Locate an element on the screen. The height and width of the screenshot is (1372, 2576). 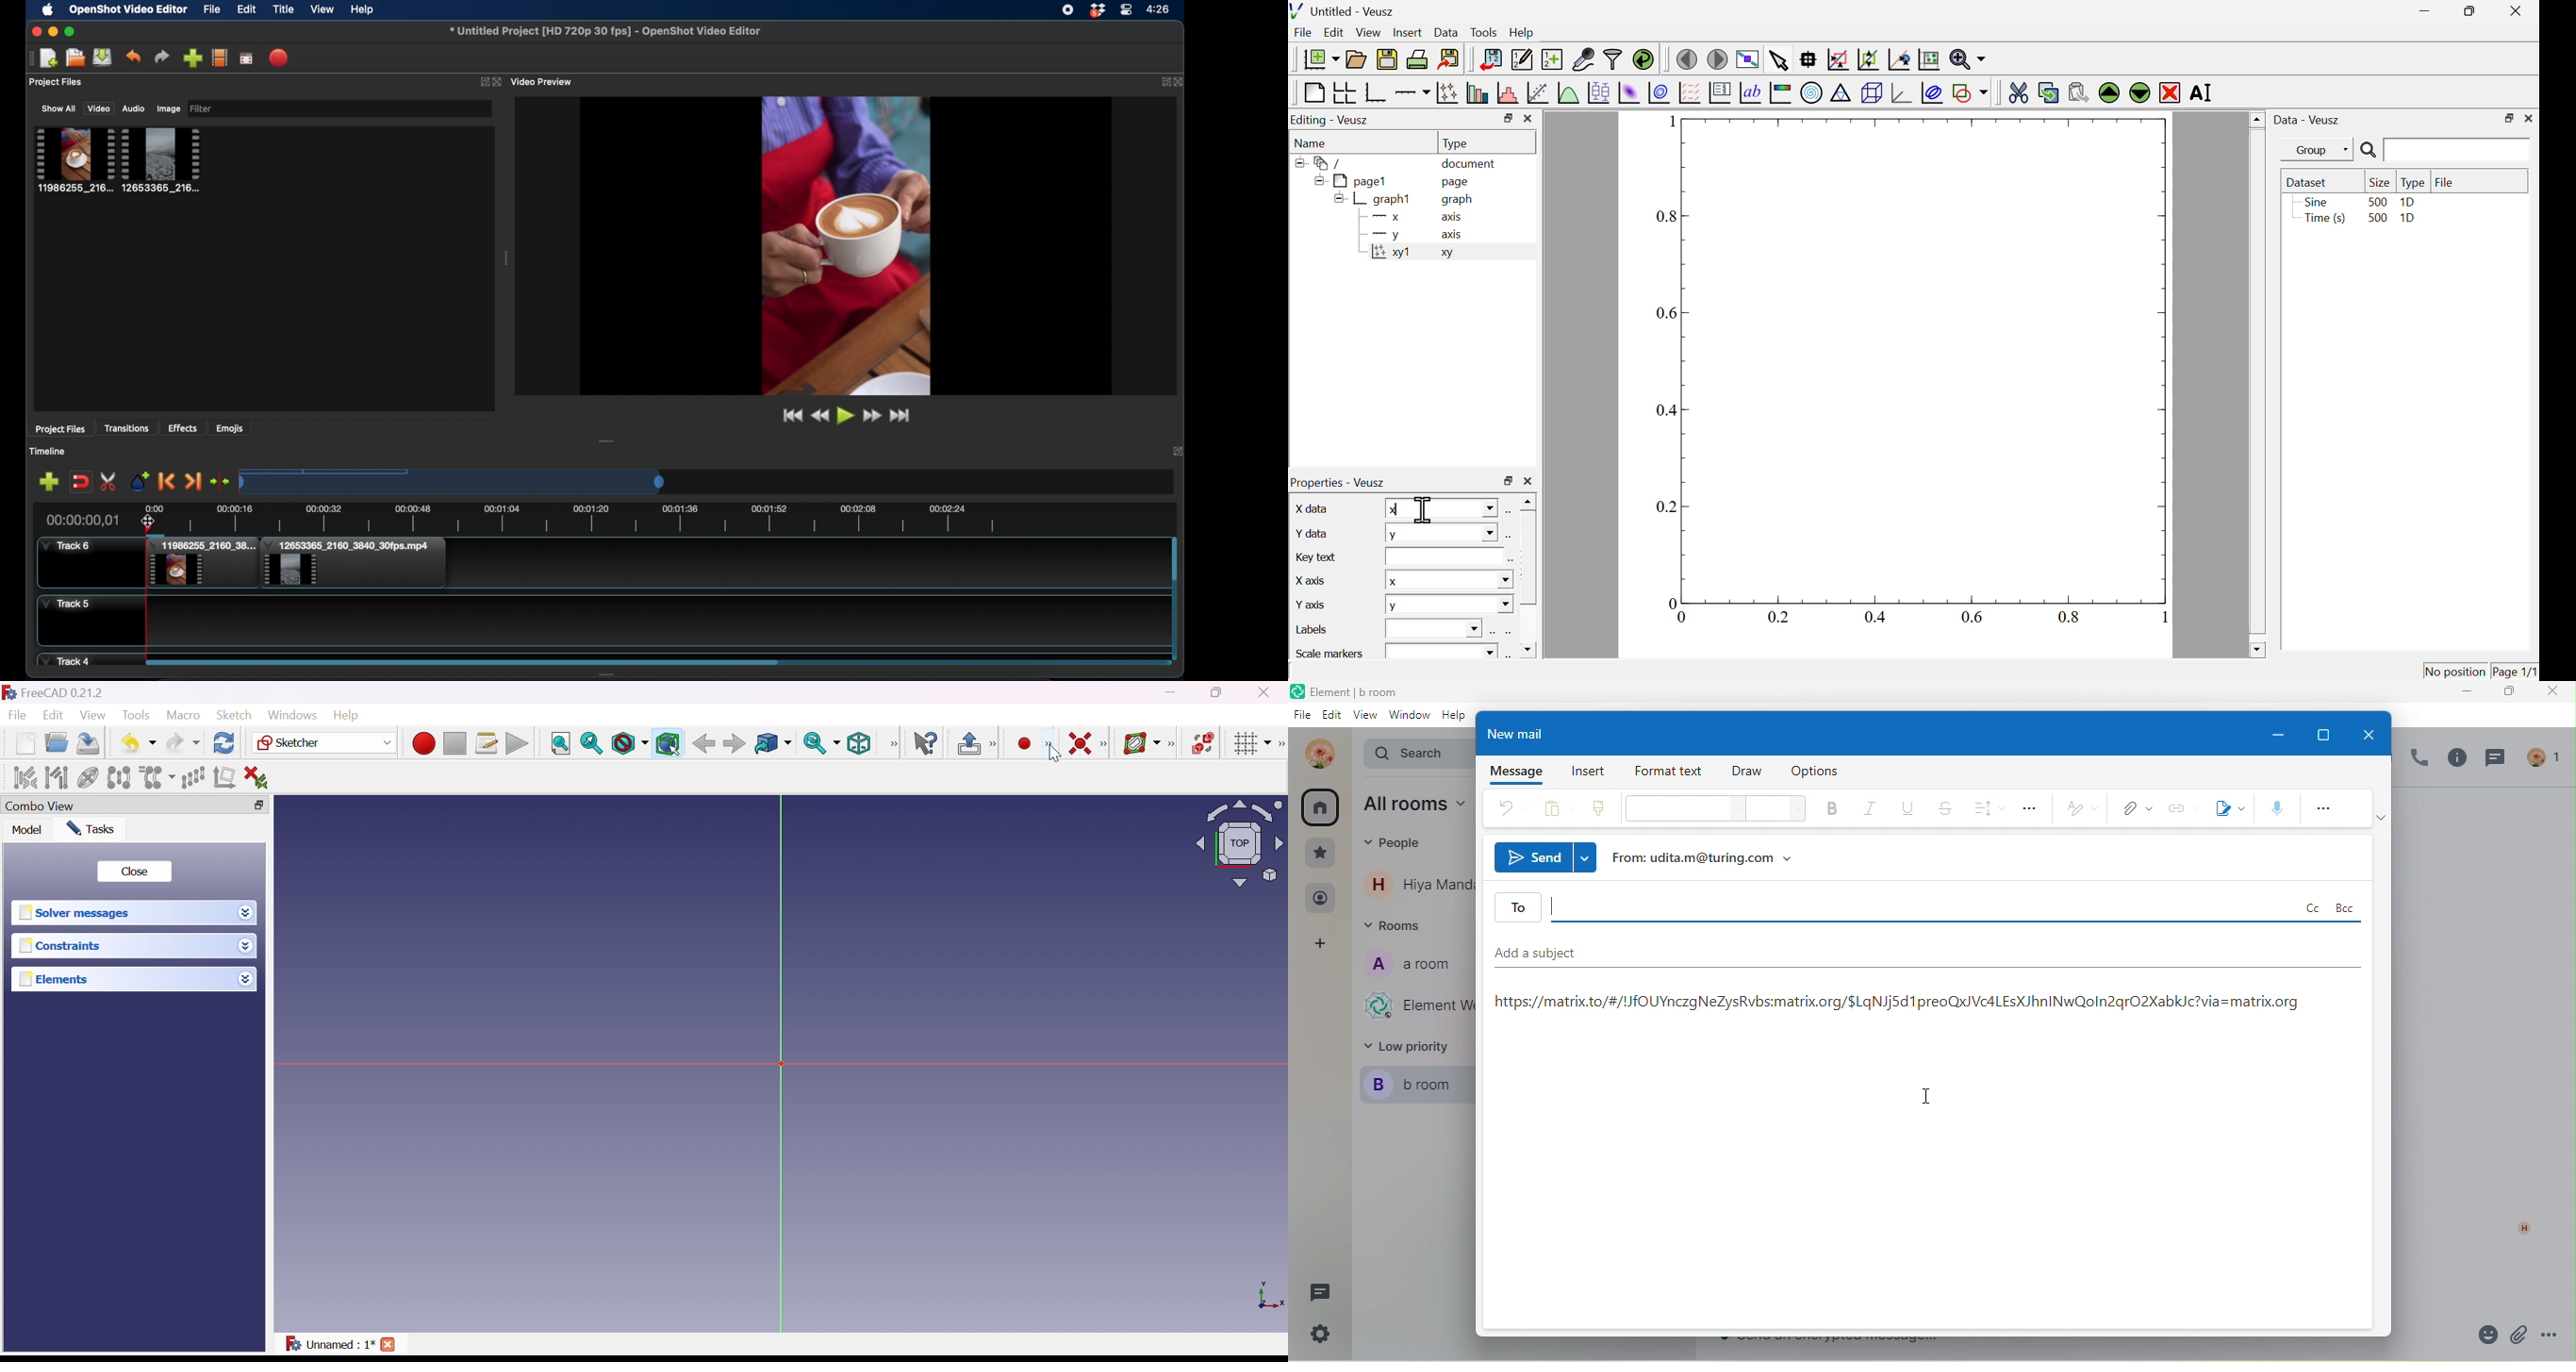
link is located at coordinates (2180, 810).